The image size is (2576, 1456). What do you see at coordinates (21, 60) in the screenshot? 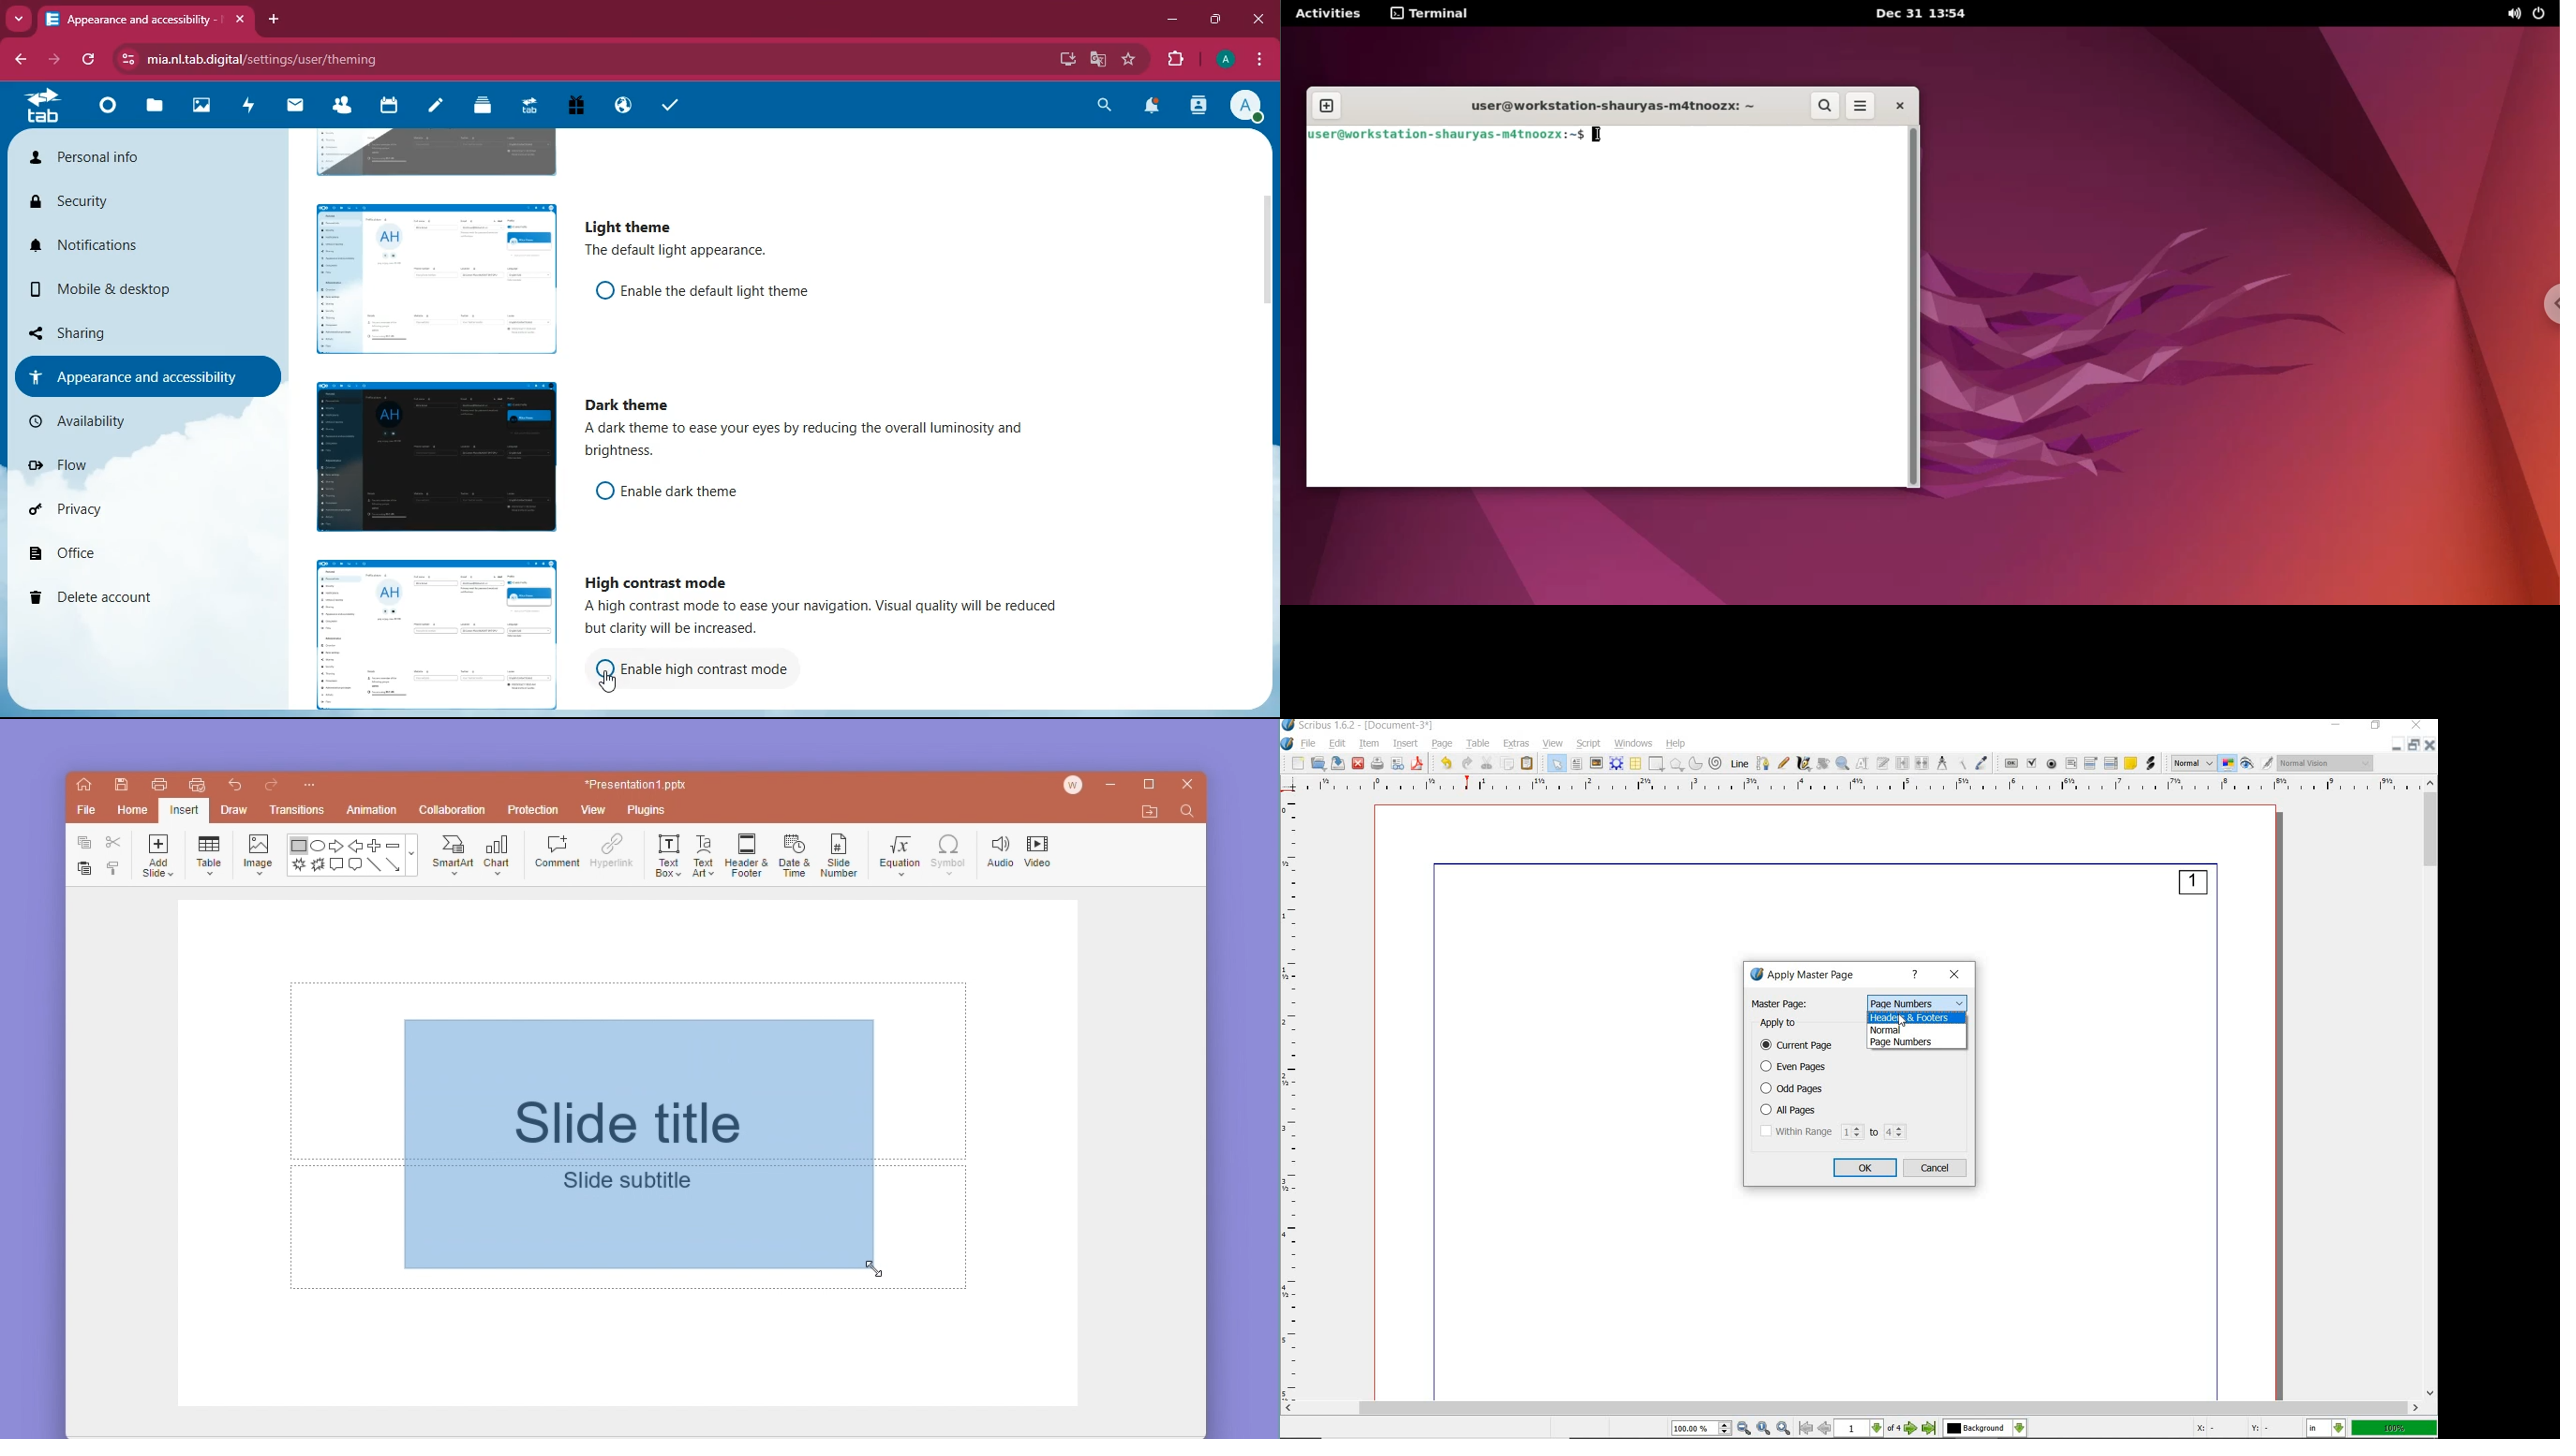
I see `back` at bounding box center [21, 60].